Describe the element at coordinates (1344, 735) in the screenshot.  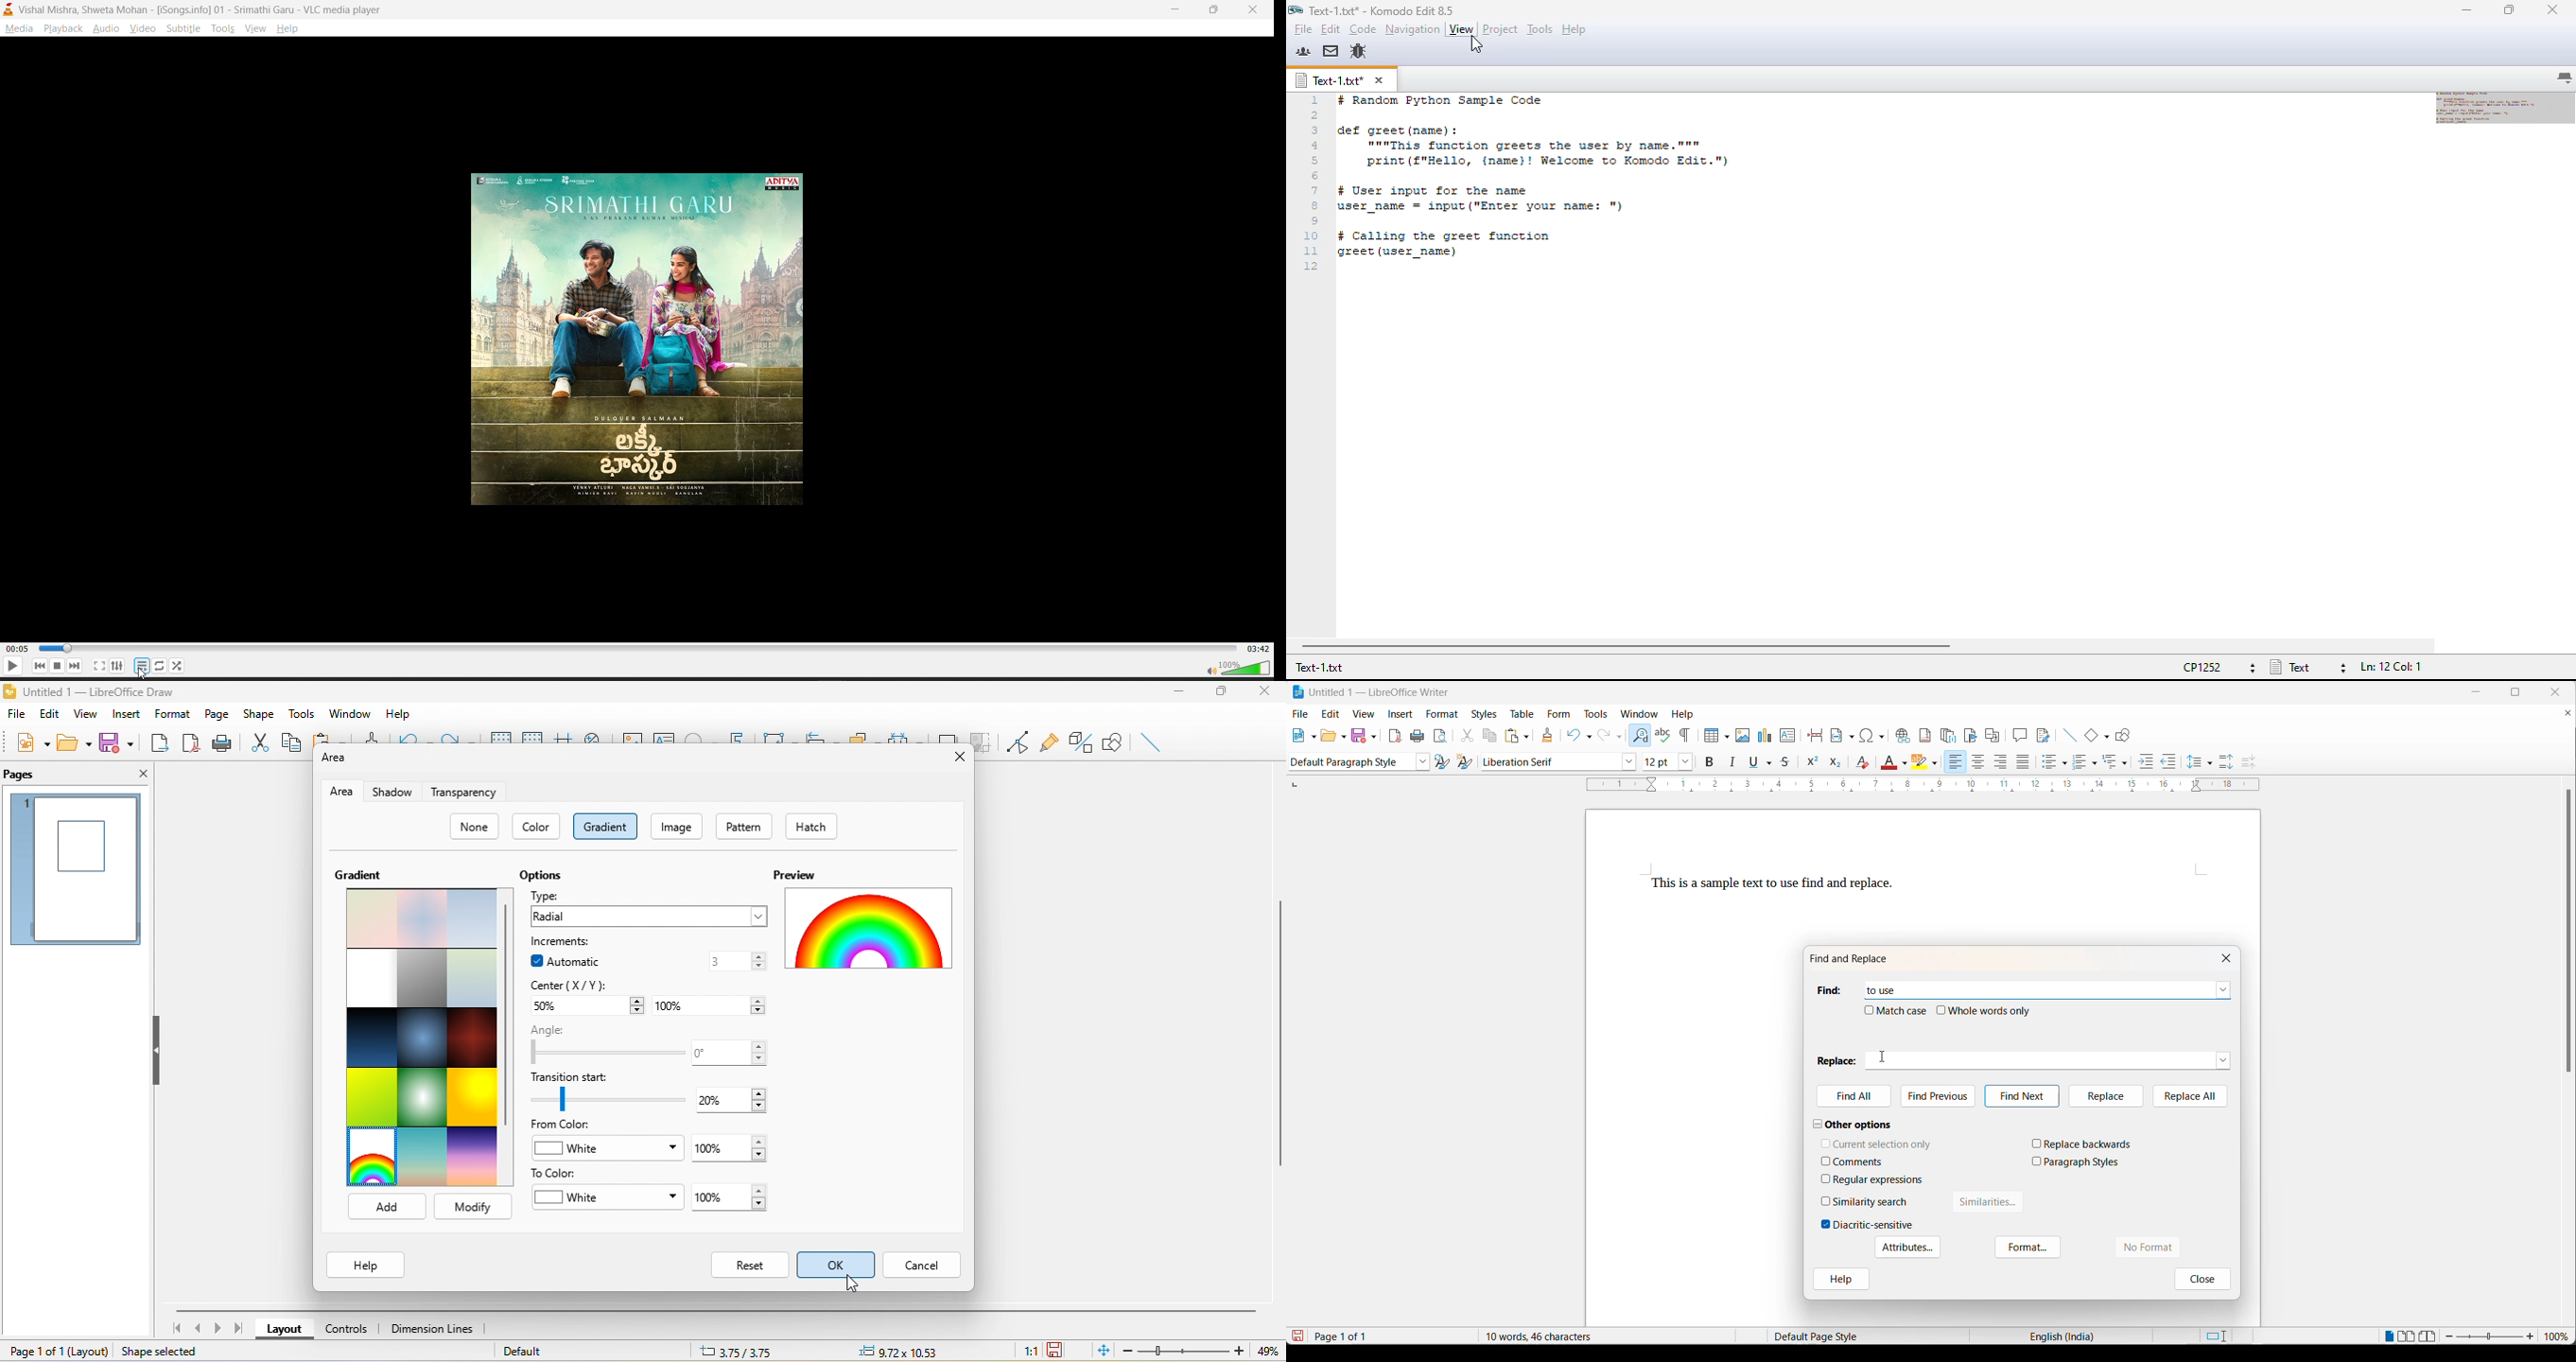
I see `open options` at that location.